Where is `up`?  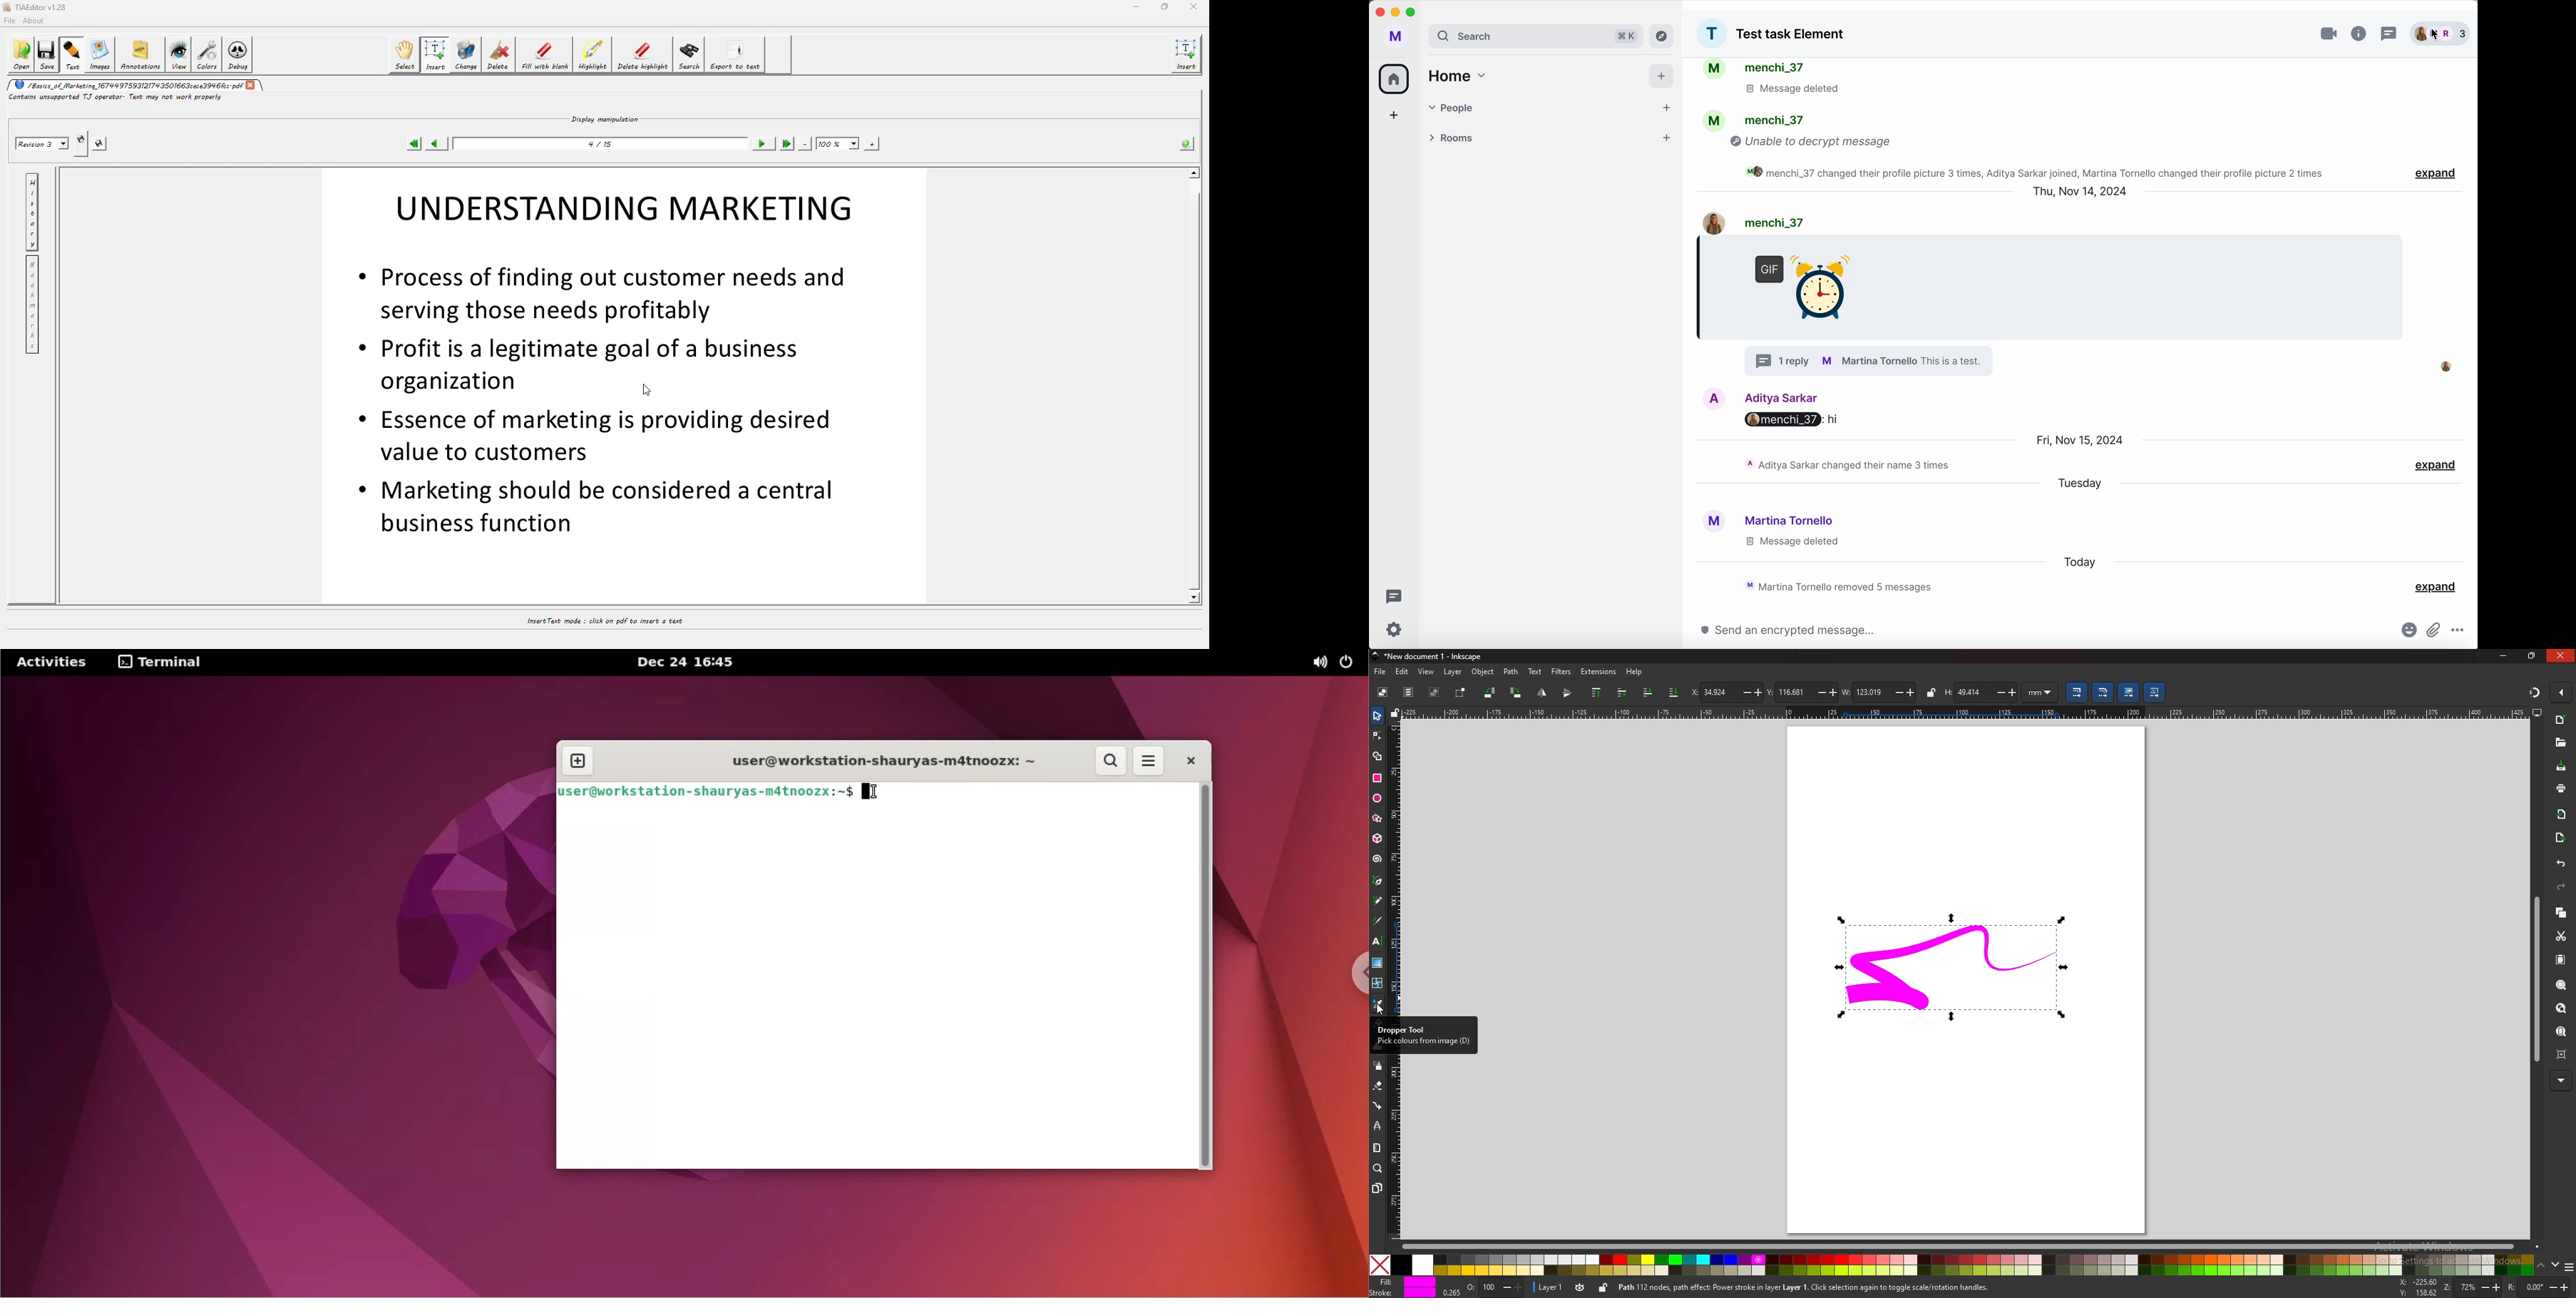 up is located at coordinates (2541, 1265).